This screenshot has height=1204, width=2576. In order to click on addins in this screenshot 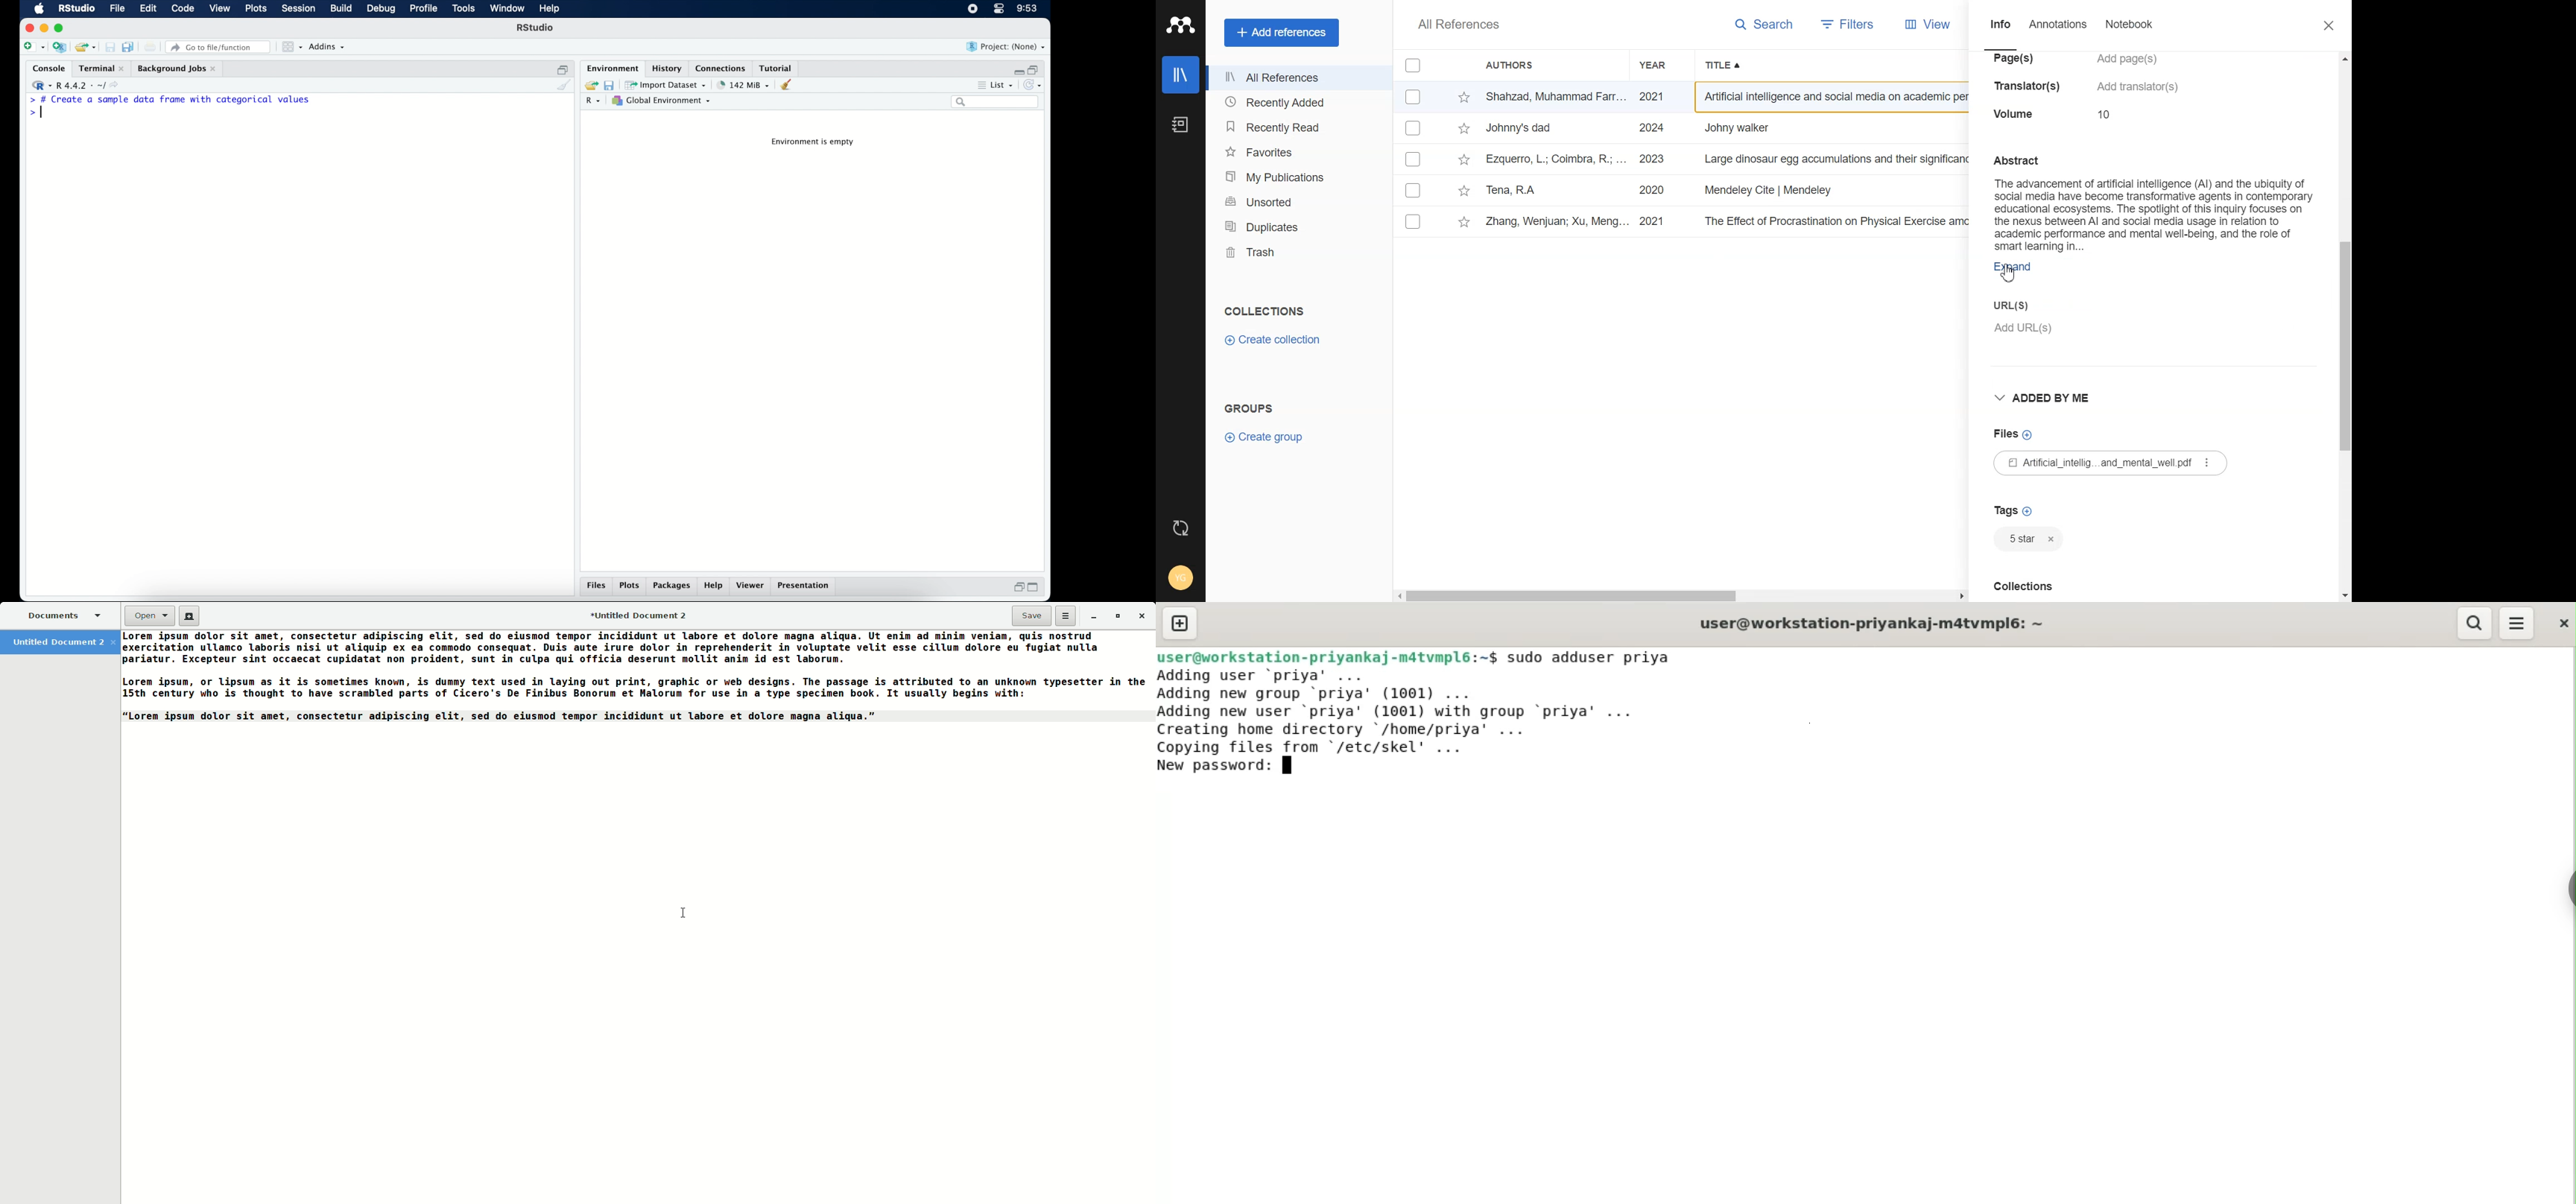, I will do `click(328, 47)`.